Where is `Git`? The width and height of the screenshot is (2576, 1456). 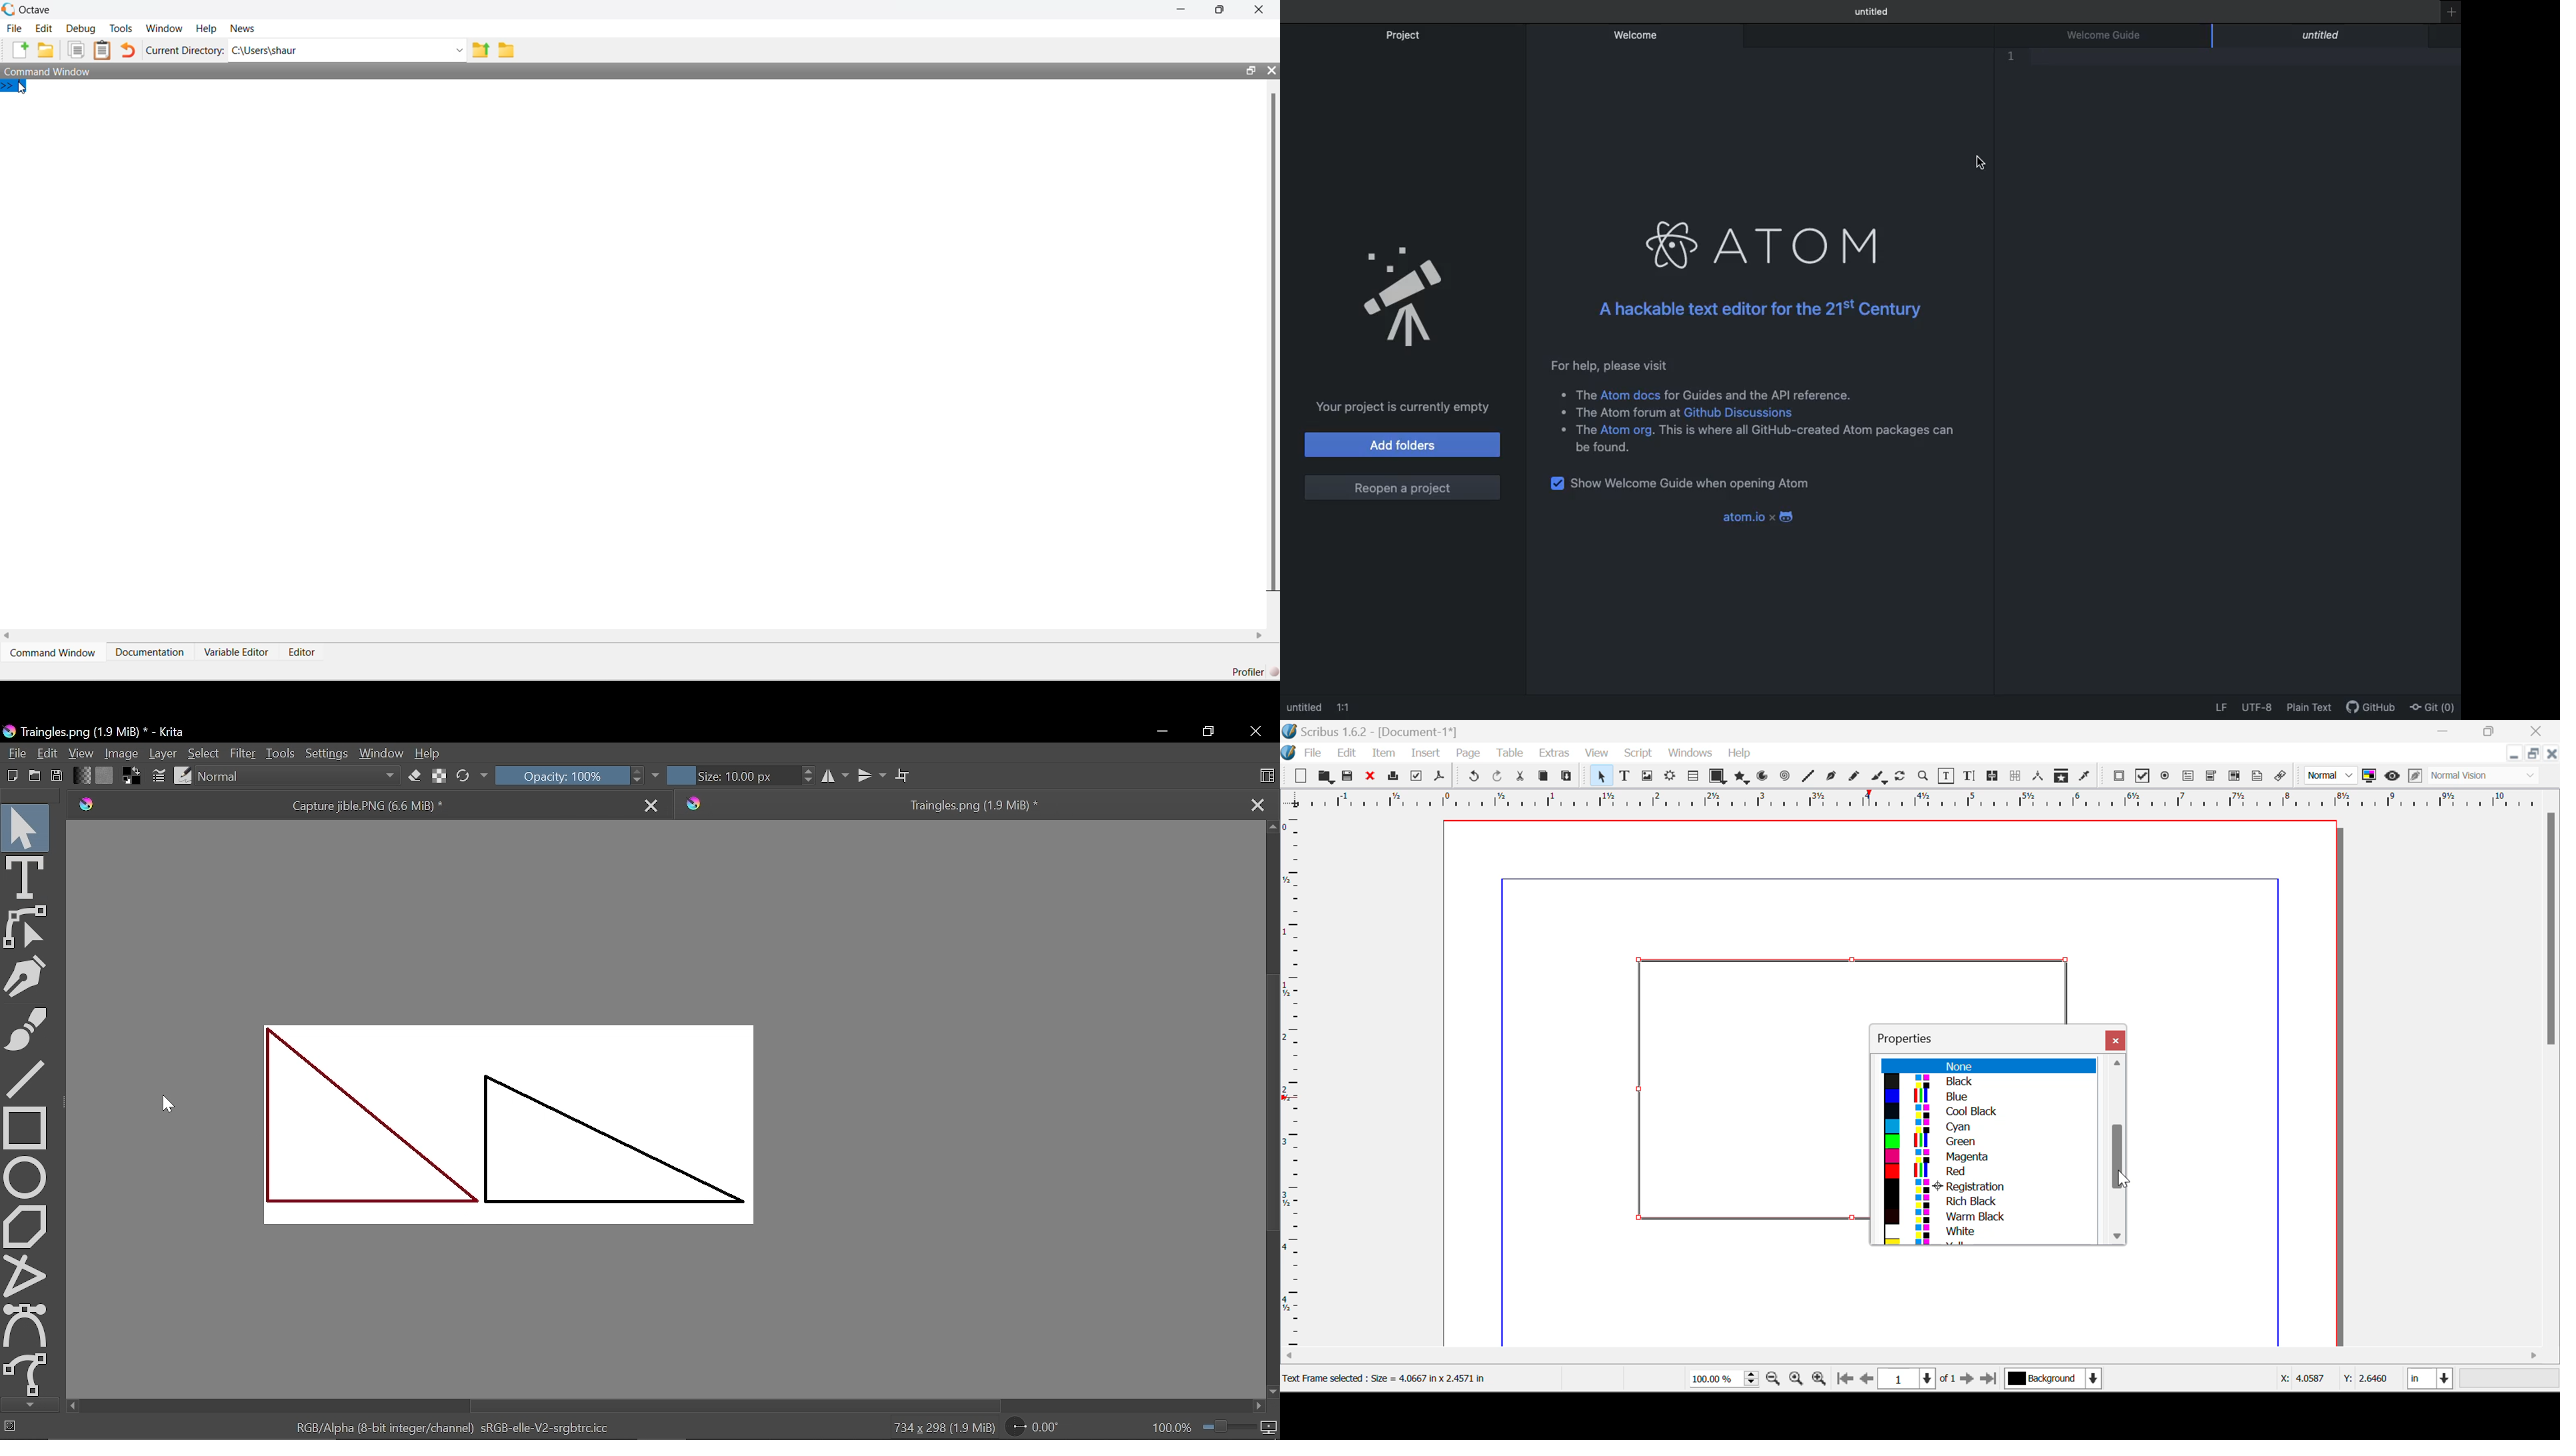
Git is located at coordinates (2432, 704).